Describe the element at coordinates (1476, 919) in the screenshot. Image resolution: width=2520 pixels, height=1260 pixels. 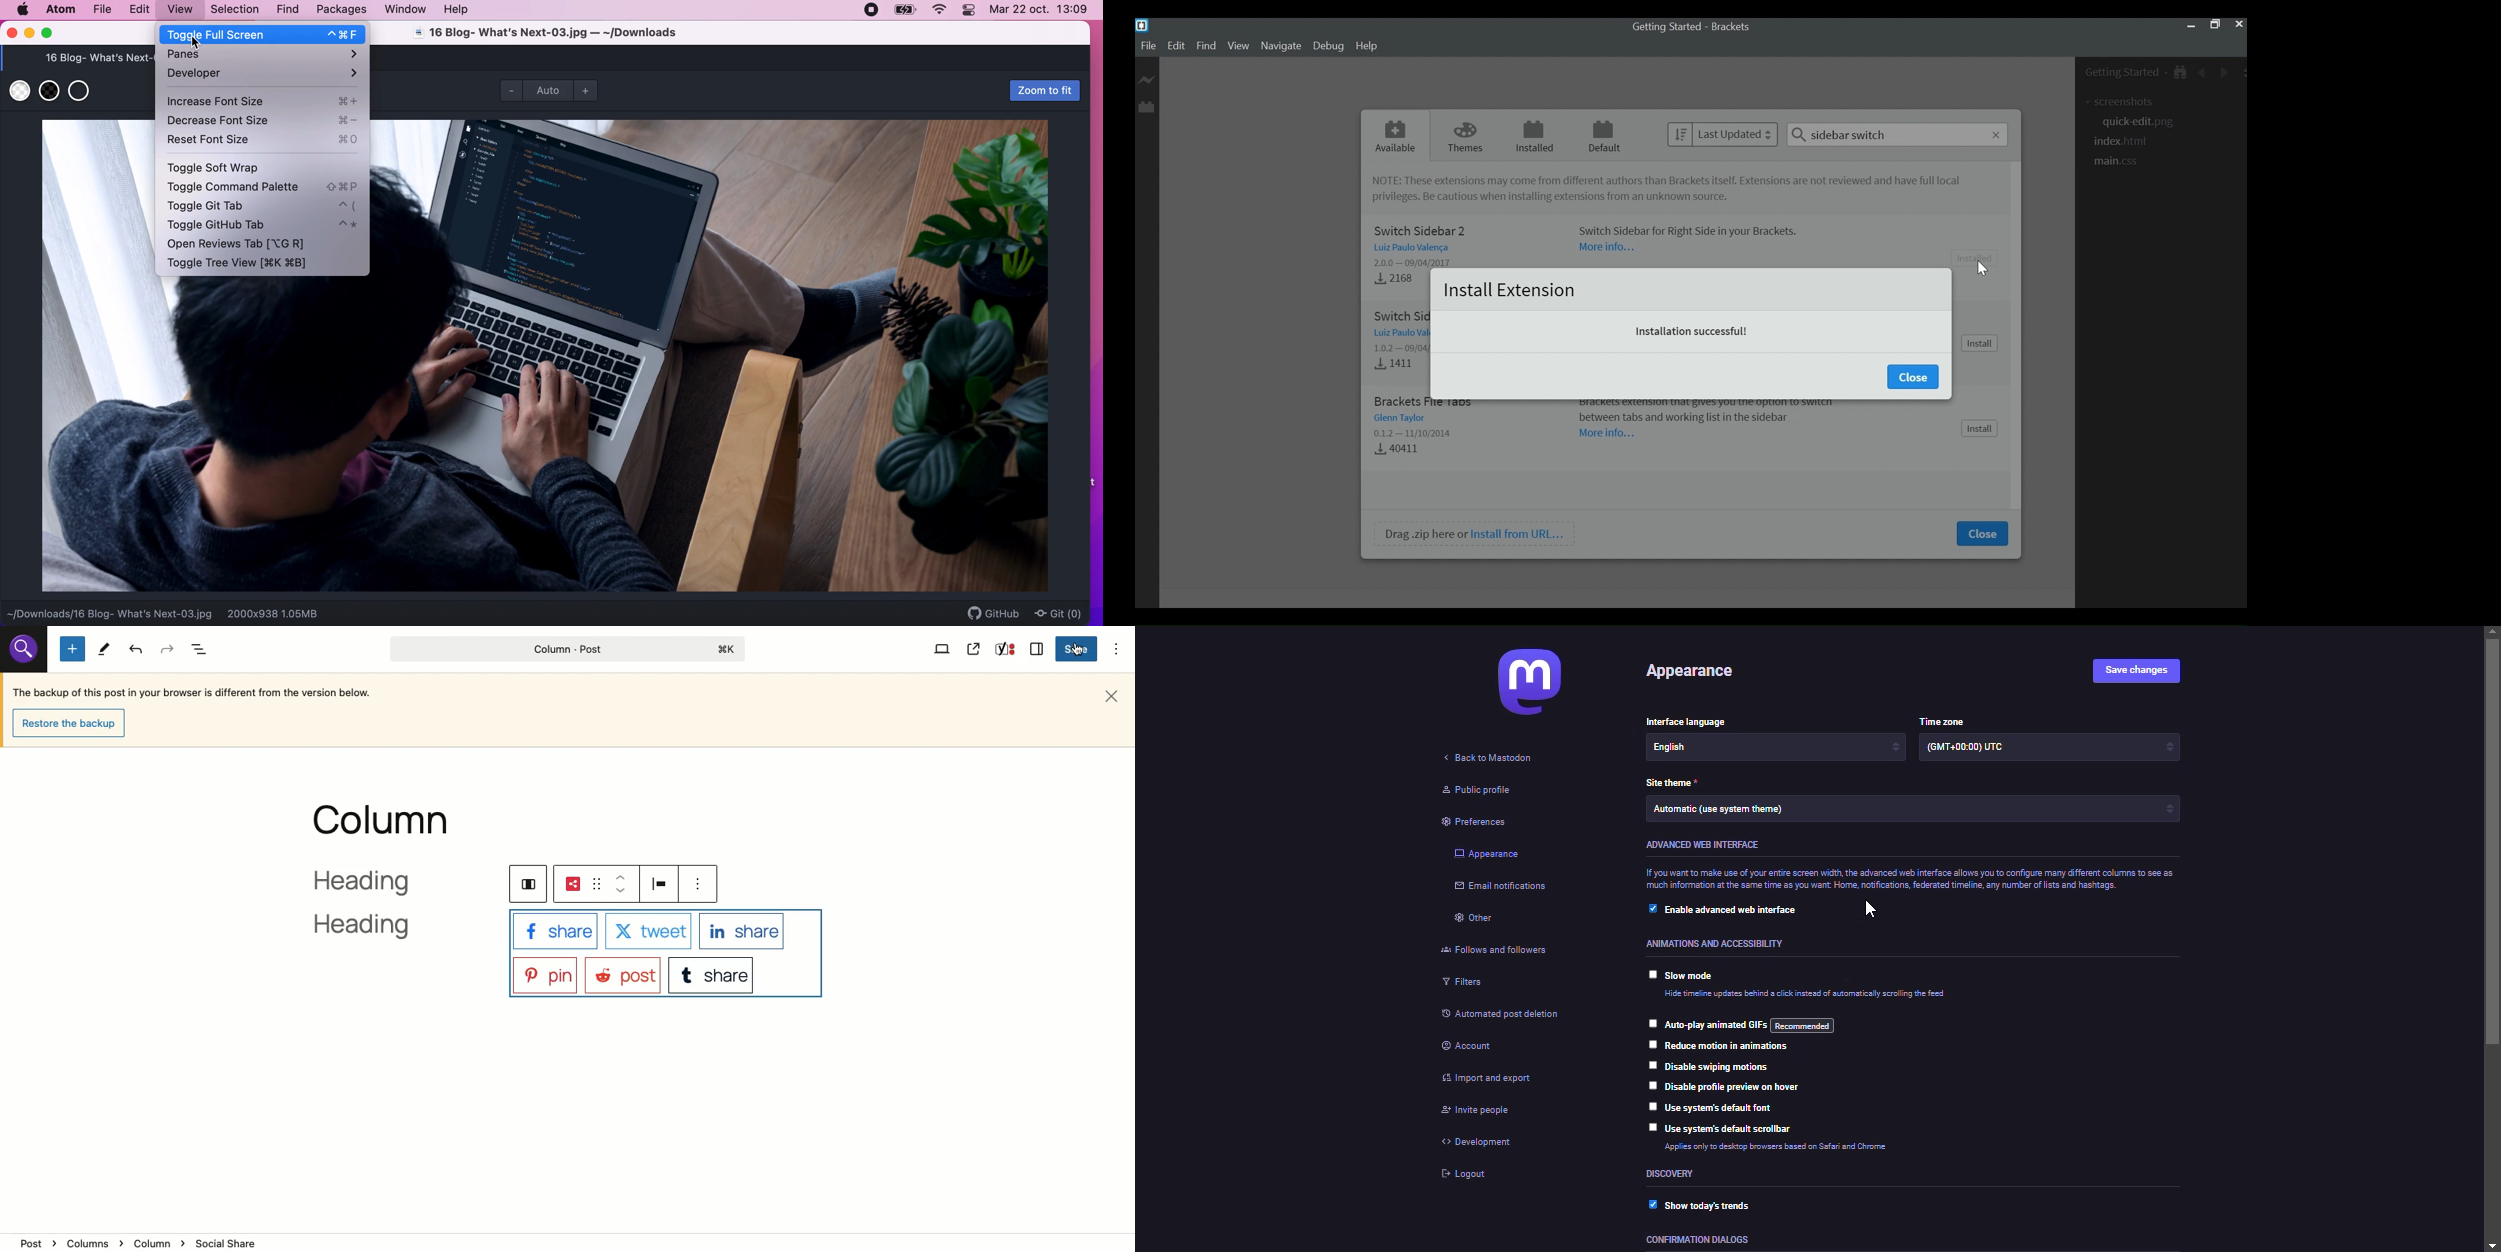
I see `other` at that location.